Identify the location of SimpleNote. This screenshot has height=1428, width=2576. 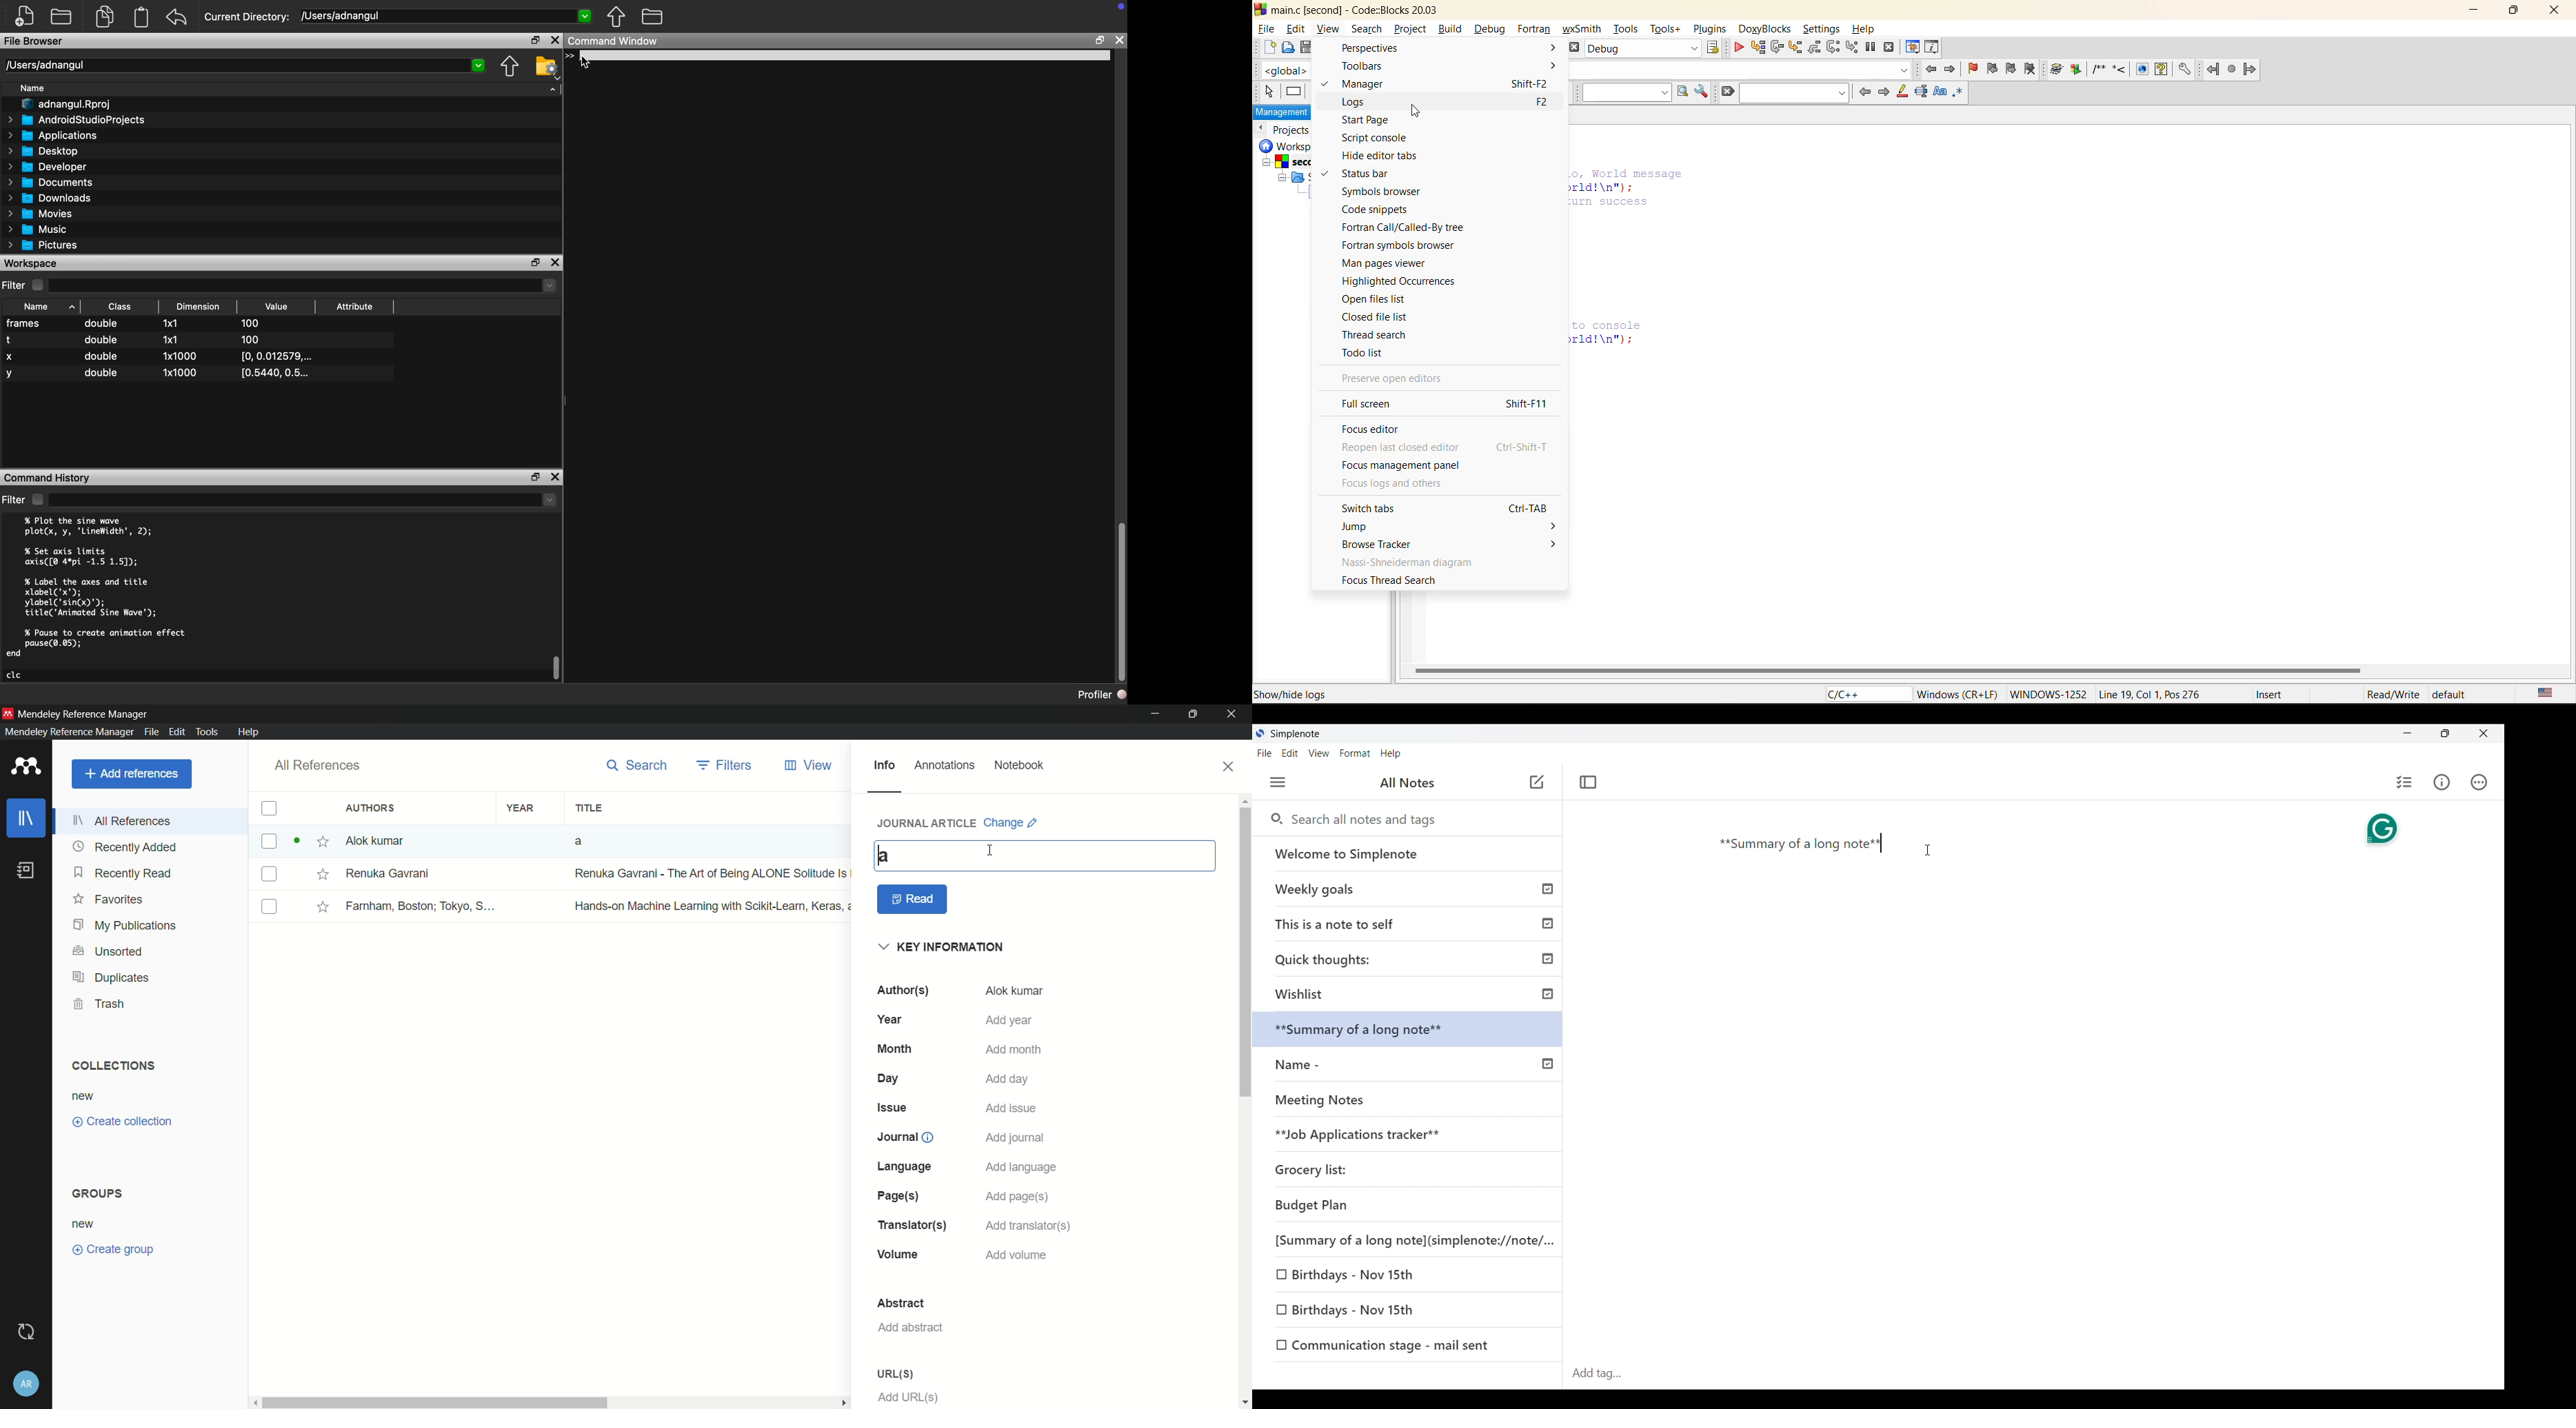
(1292, 733).